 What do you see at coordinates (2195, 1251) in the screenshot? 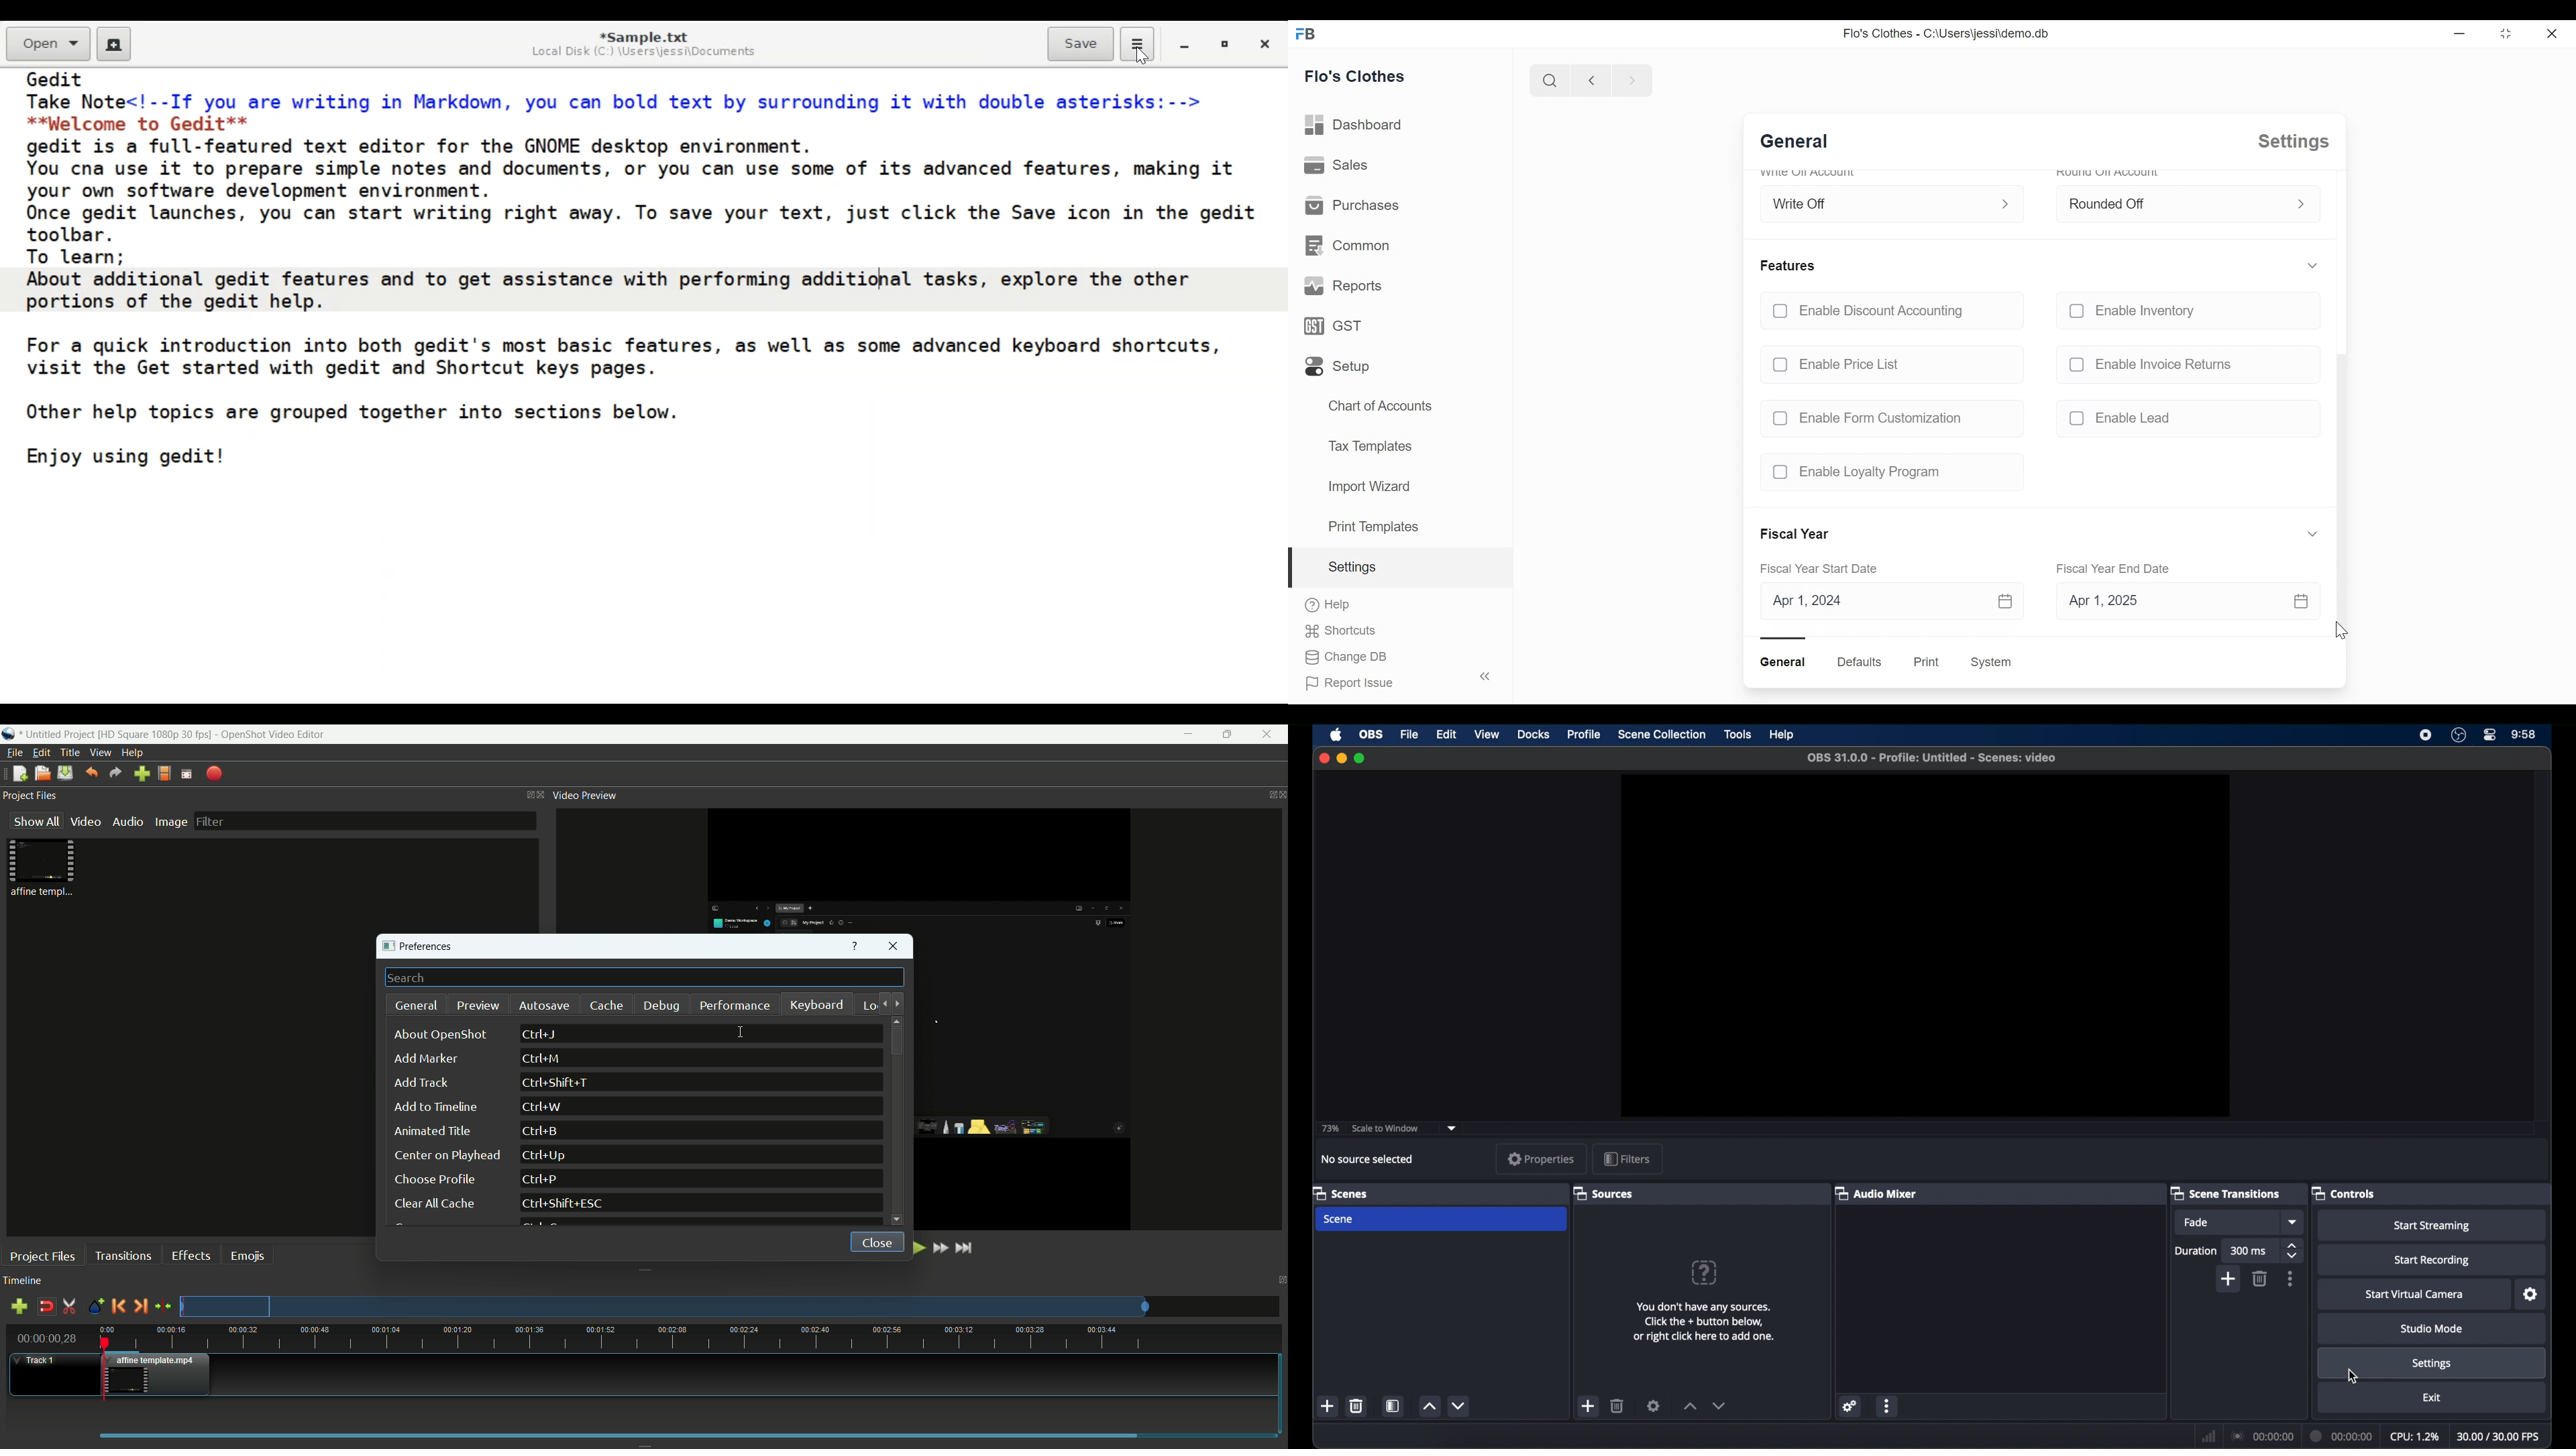
I see `duration` at bounding box center [2195, 1251].